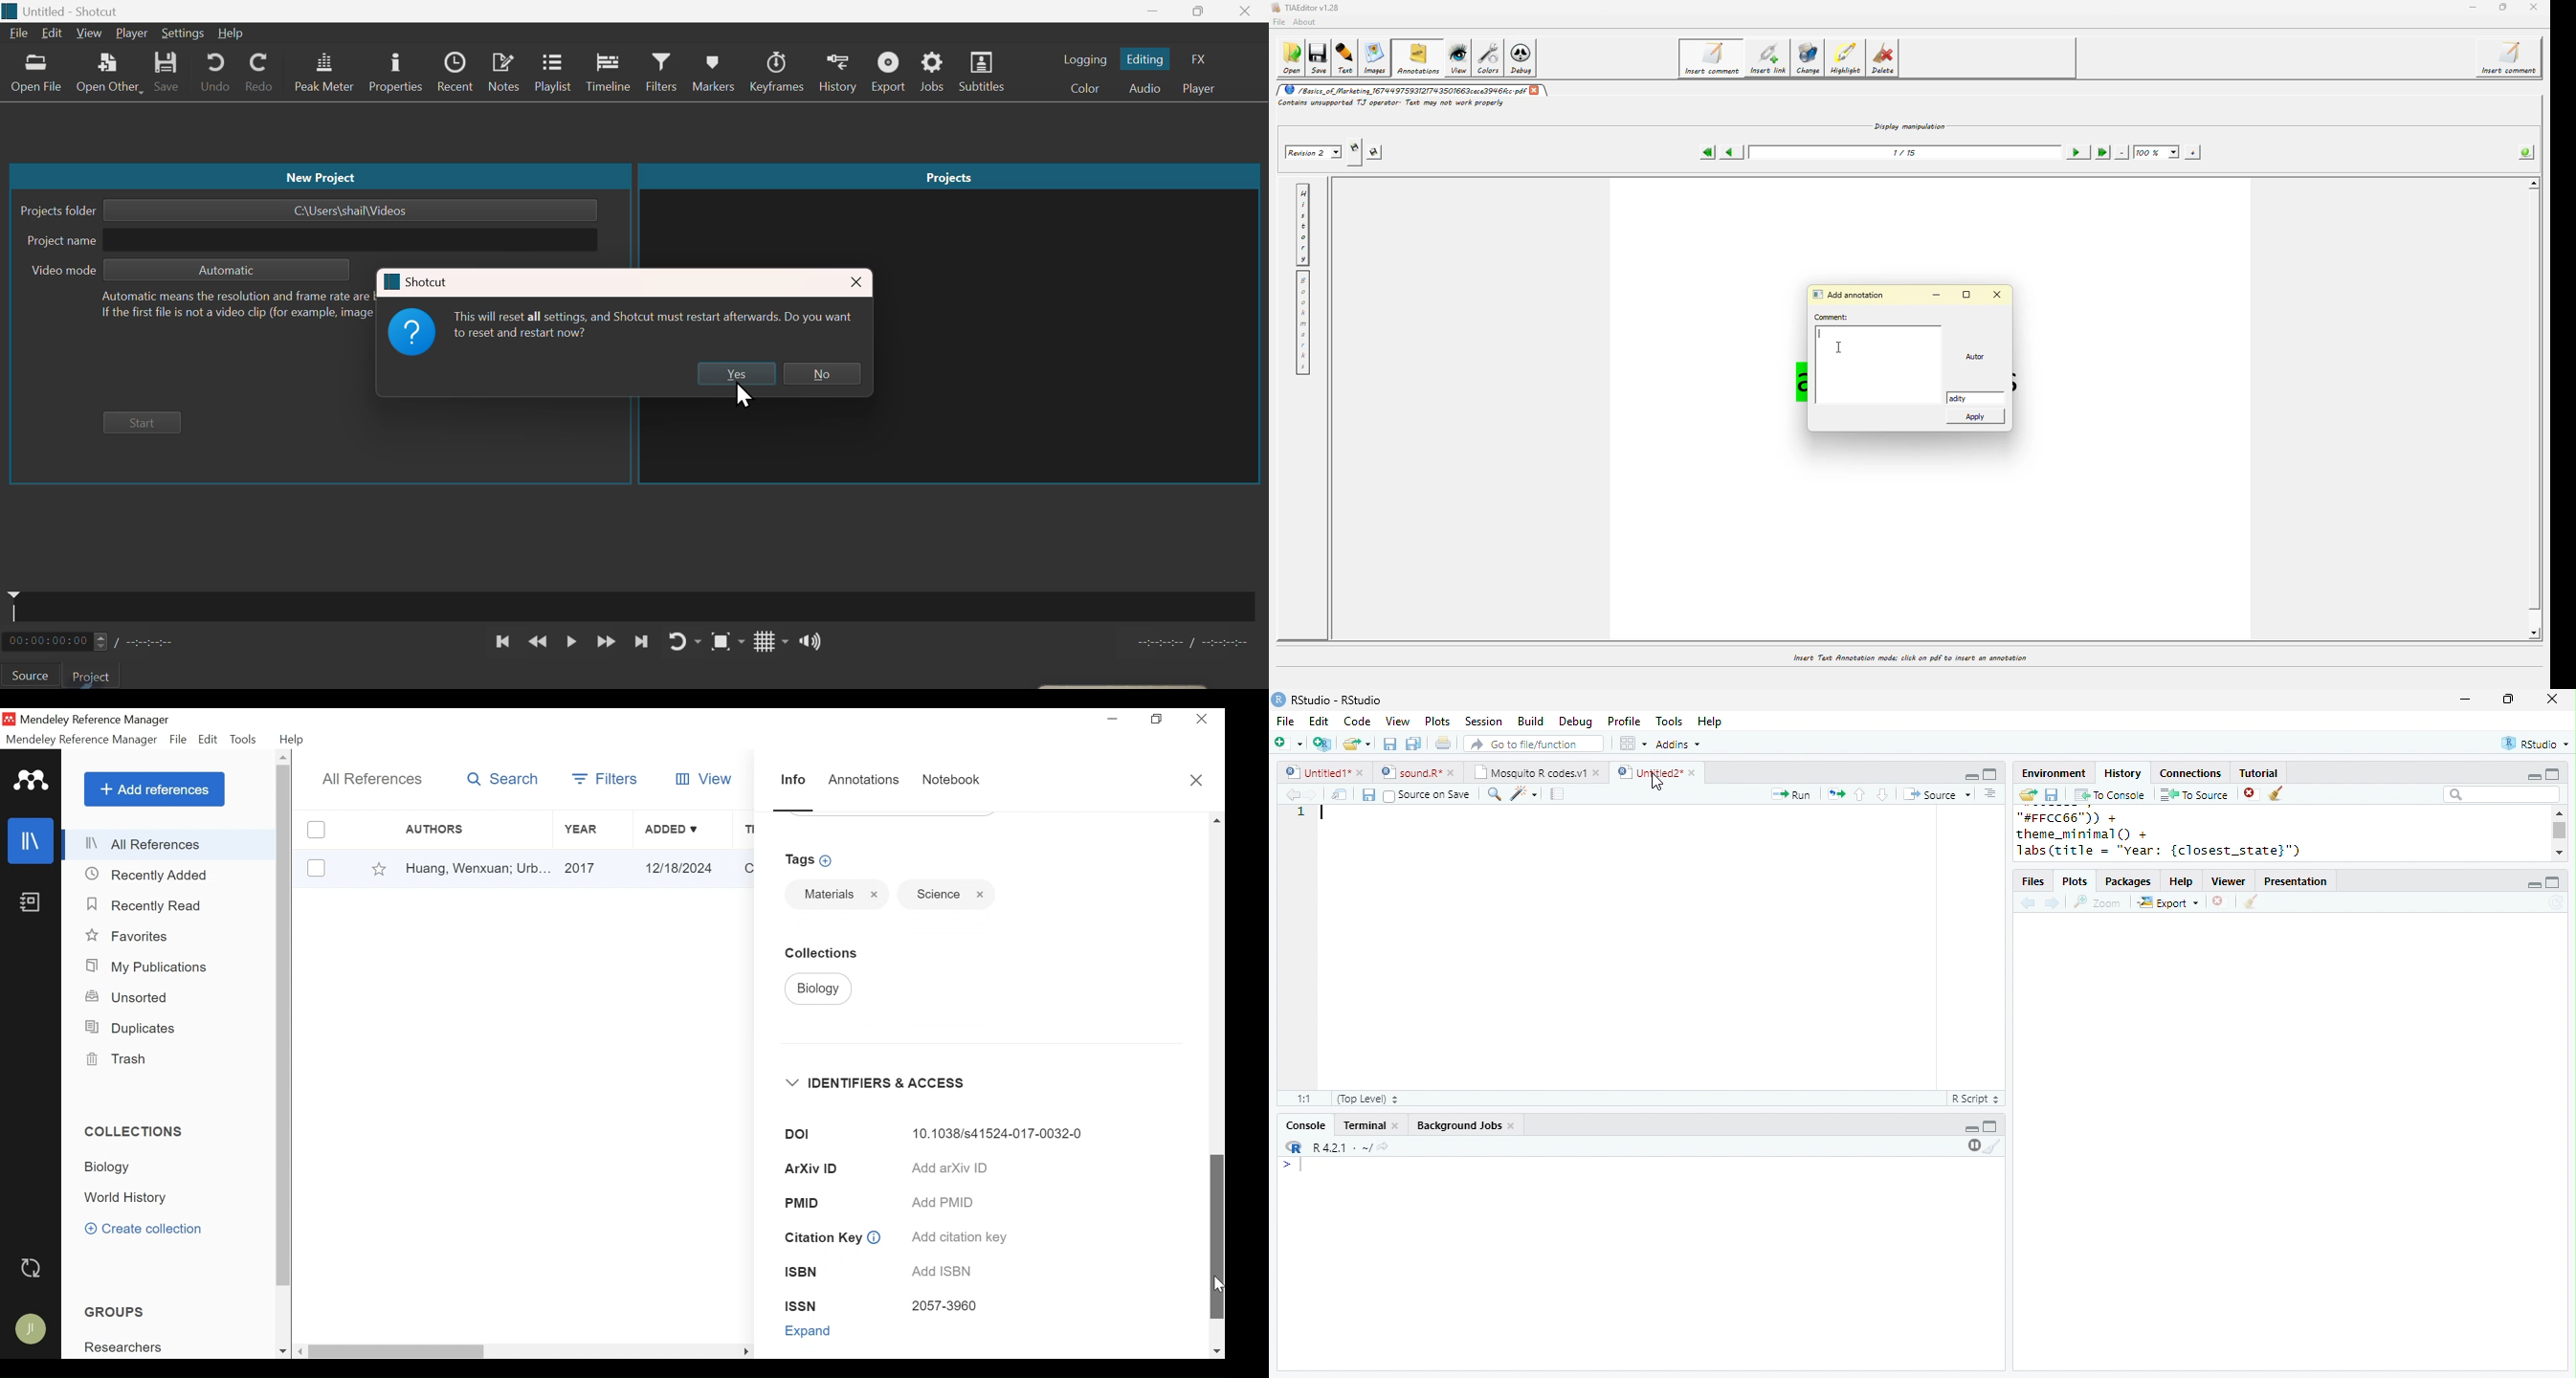 The width and height of the screenshot is (2576, 1400). I want to click on Filters, so click(605, 776).